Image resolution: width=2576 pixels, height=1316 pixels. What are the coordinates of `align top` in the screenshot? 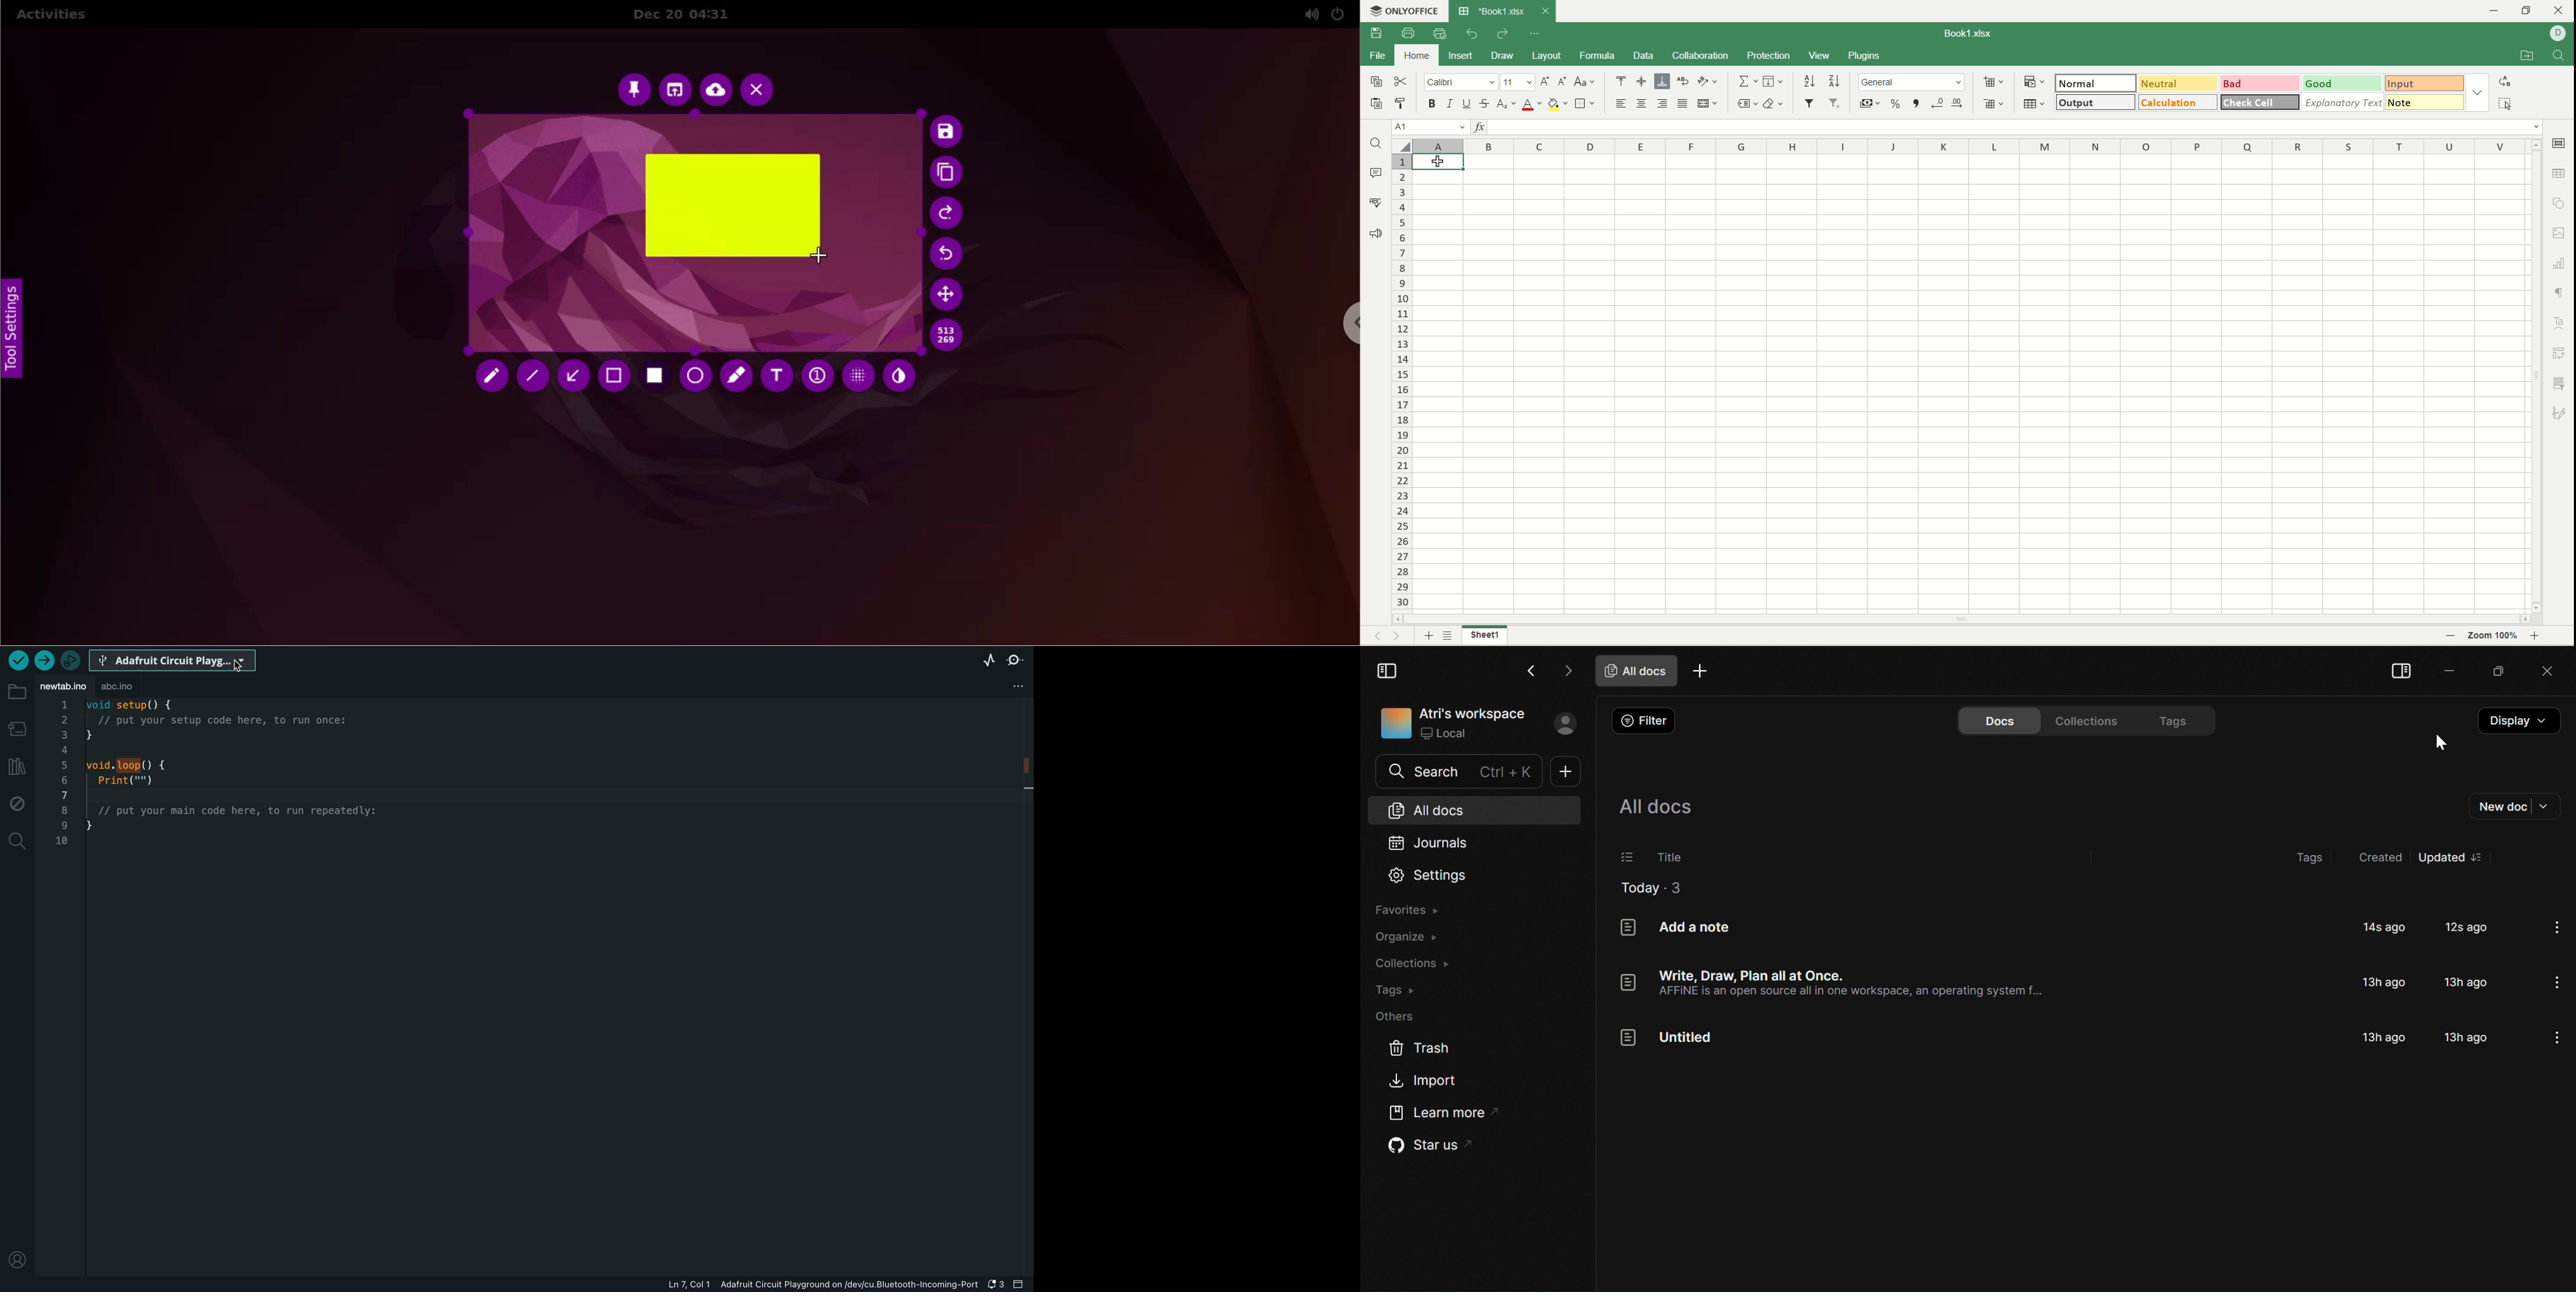 It's located at (1621, 83).